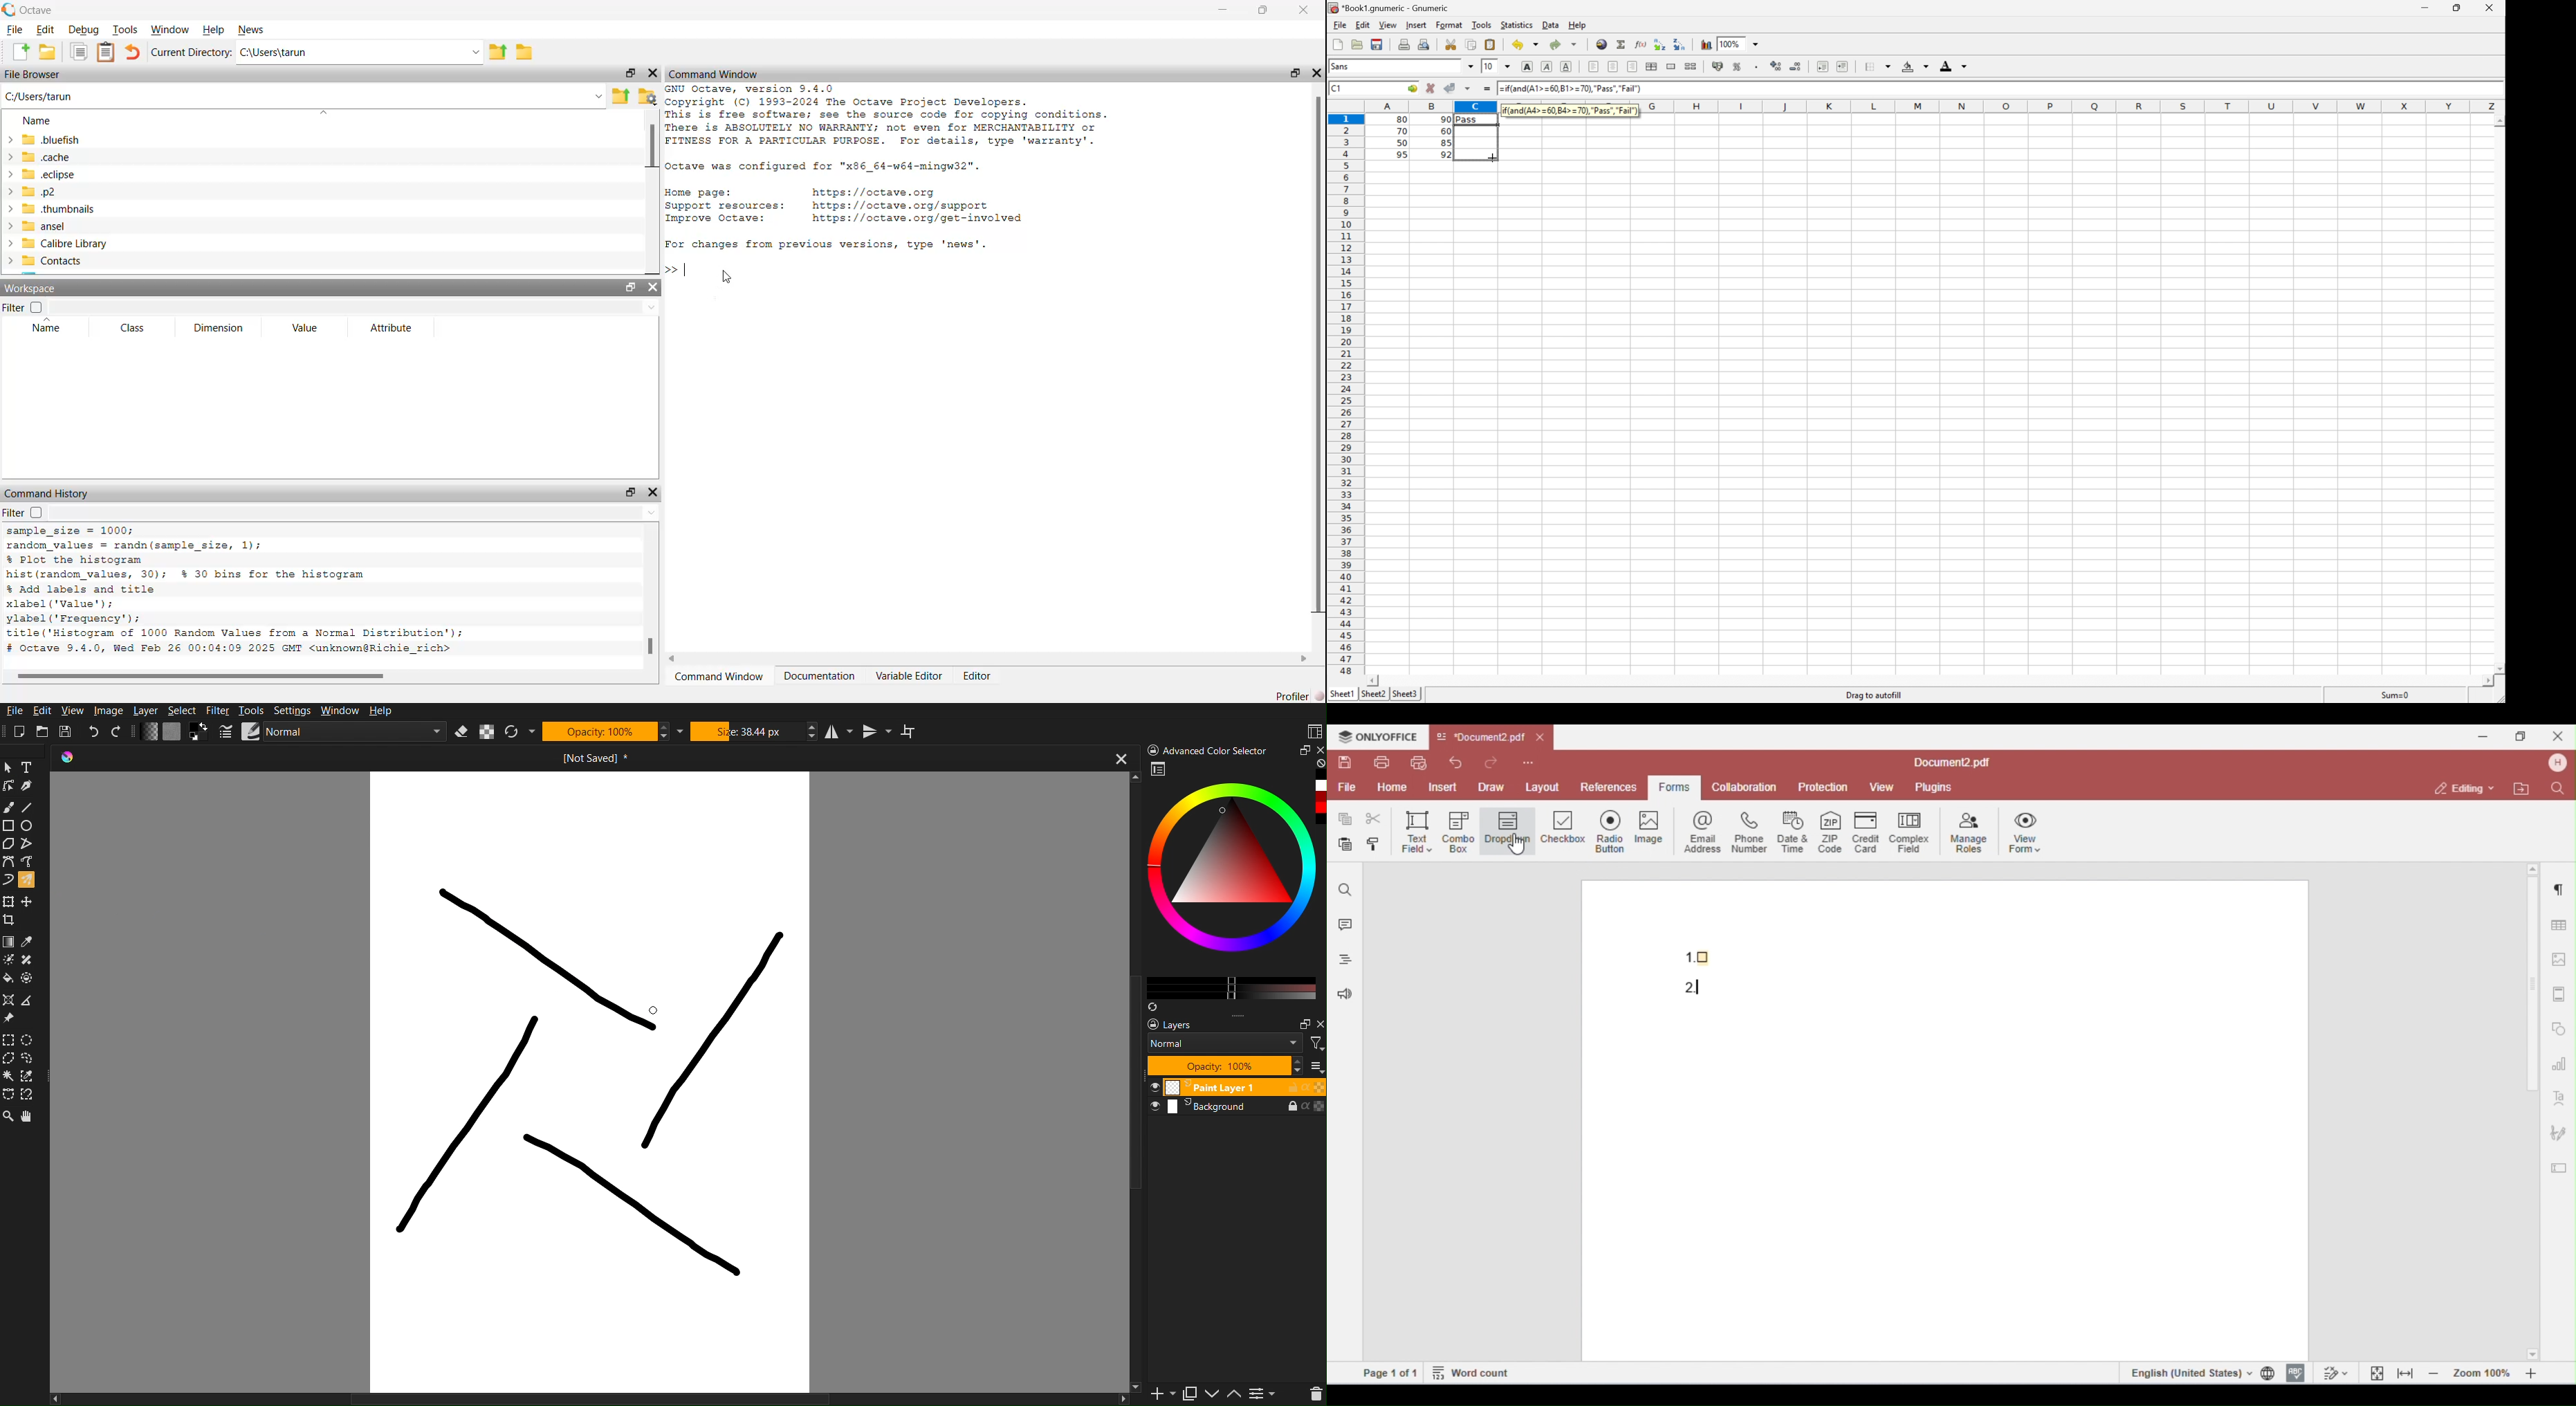 The image size is (2576, 1428). I want to click on Free shape selection tool, so click(33, 1058).